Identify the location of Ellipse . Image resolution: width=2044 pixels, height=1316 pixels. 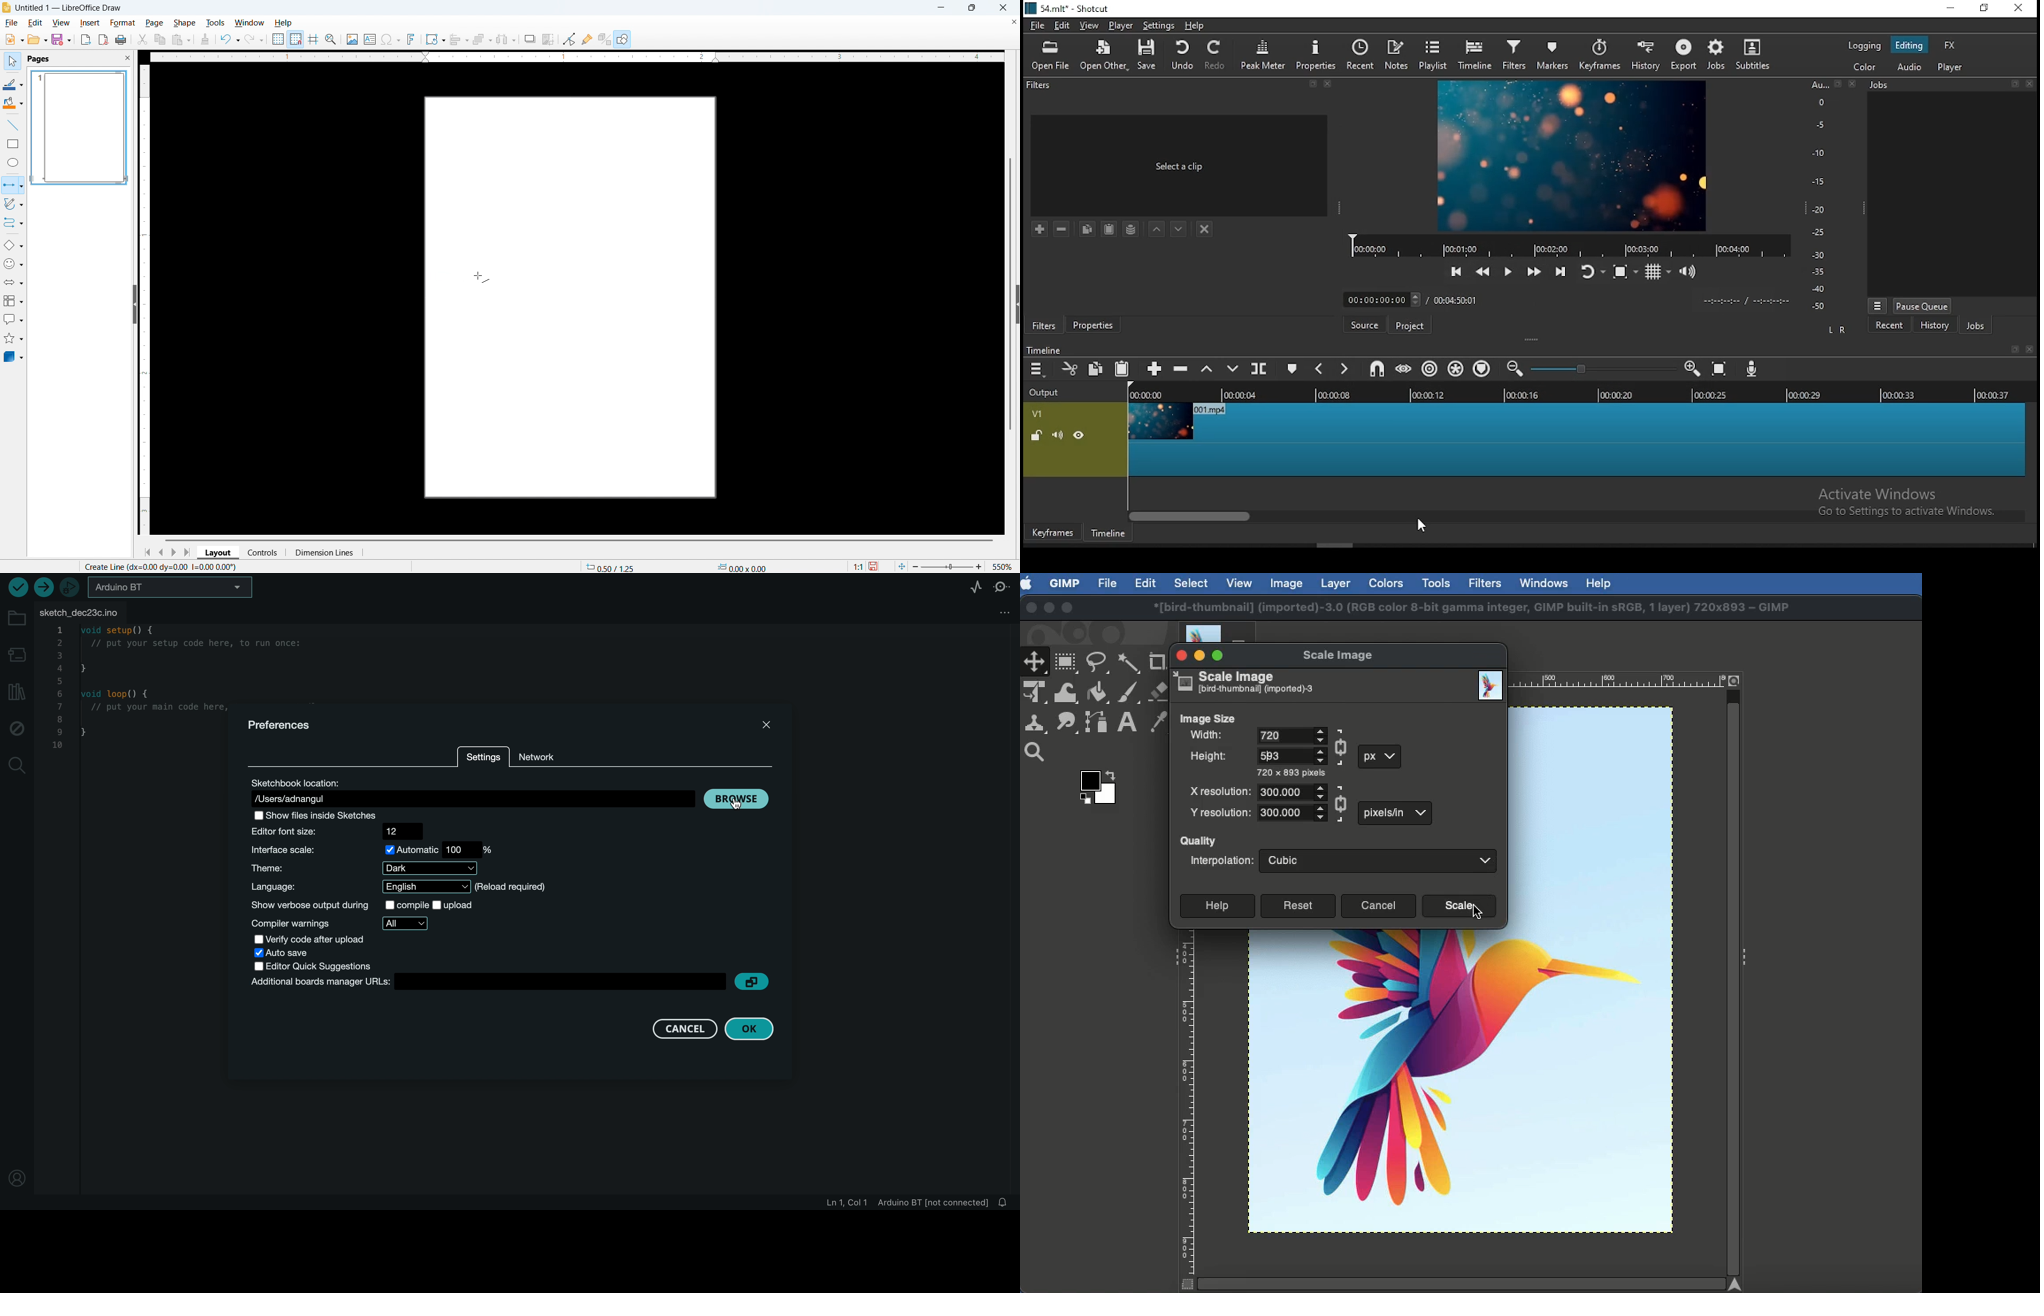
(13, 162).